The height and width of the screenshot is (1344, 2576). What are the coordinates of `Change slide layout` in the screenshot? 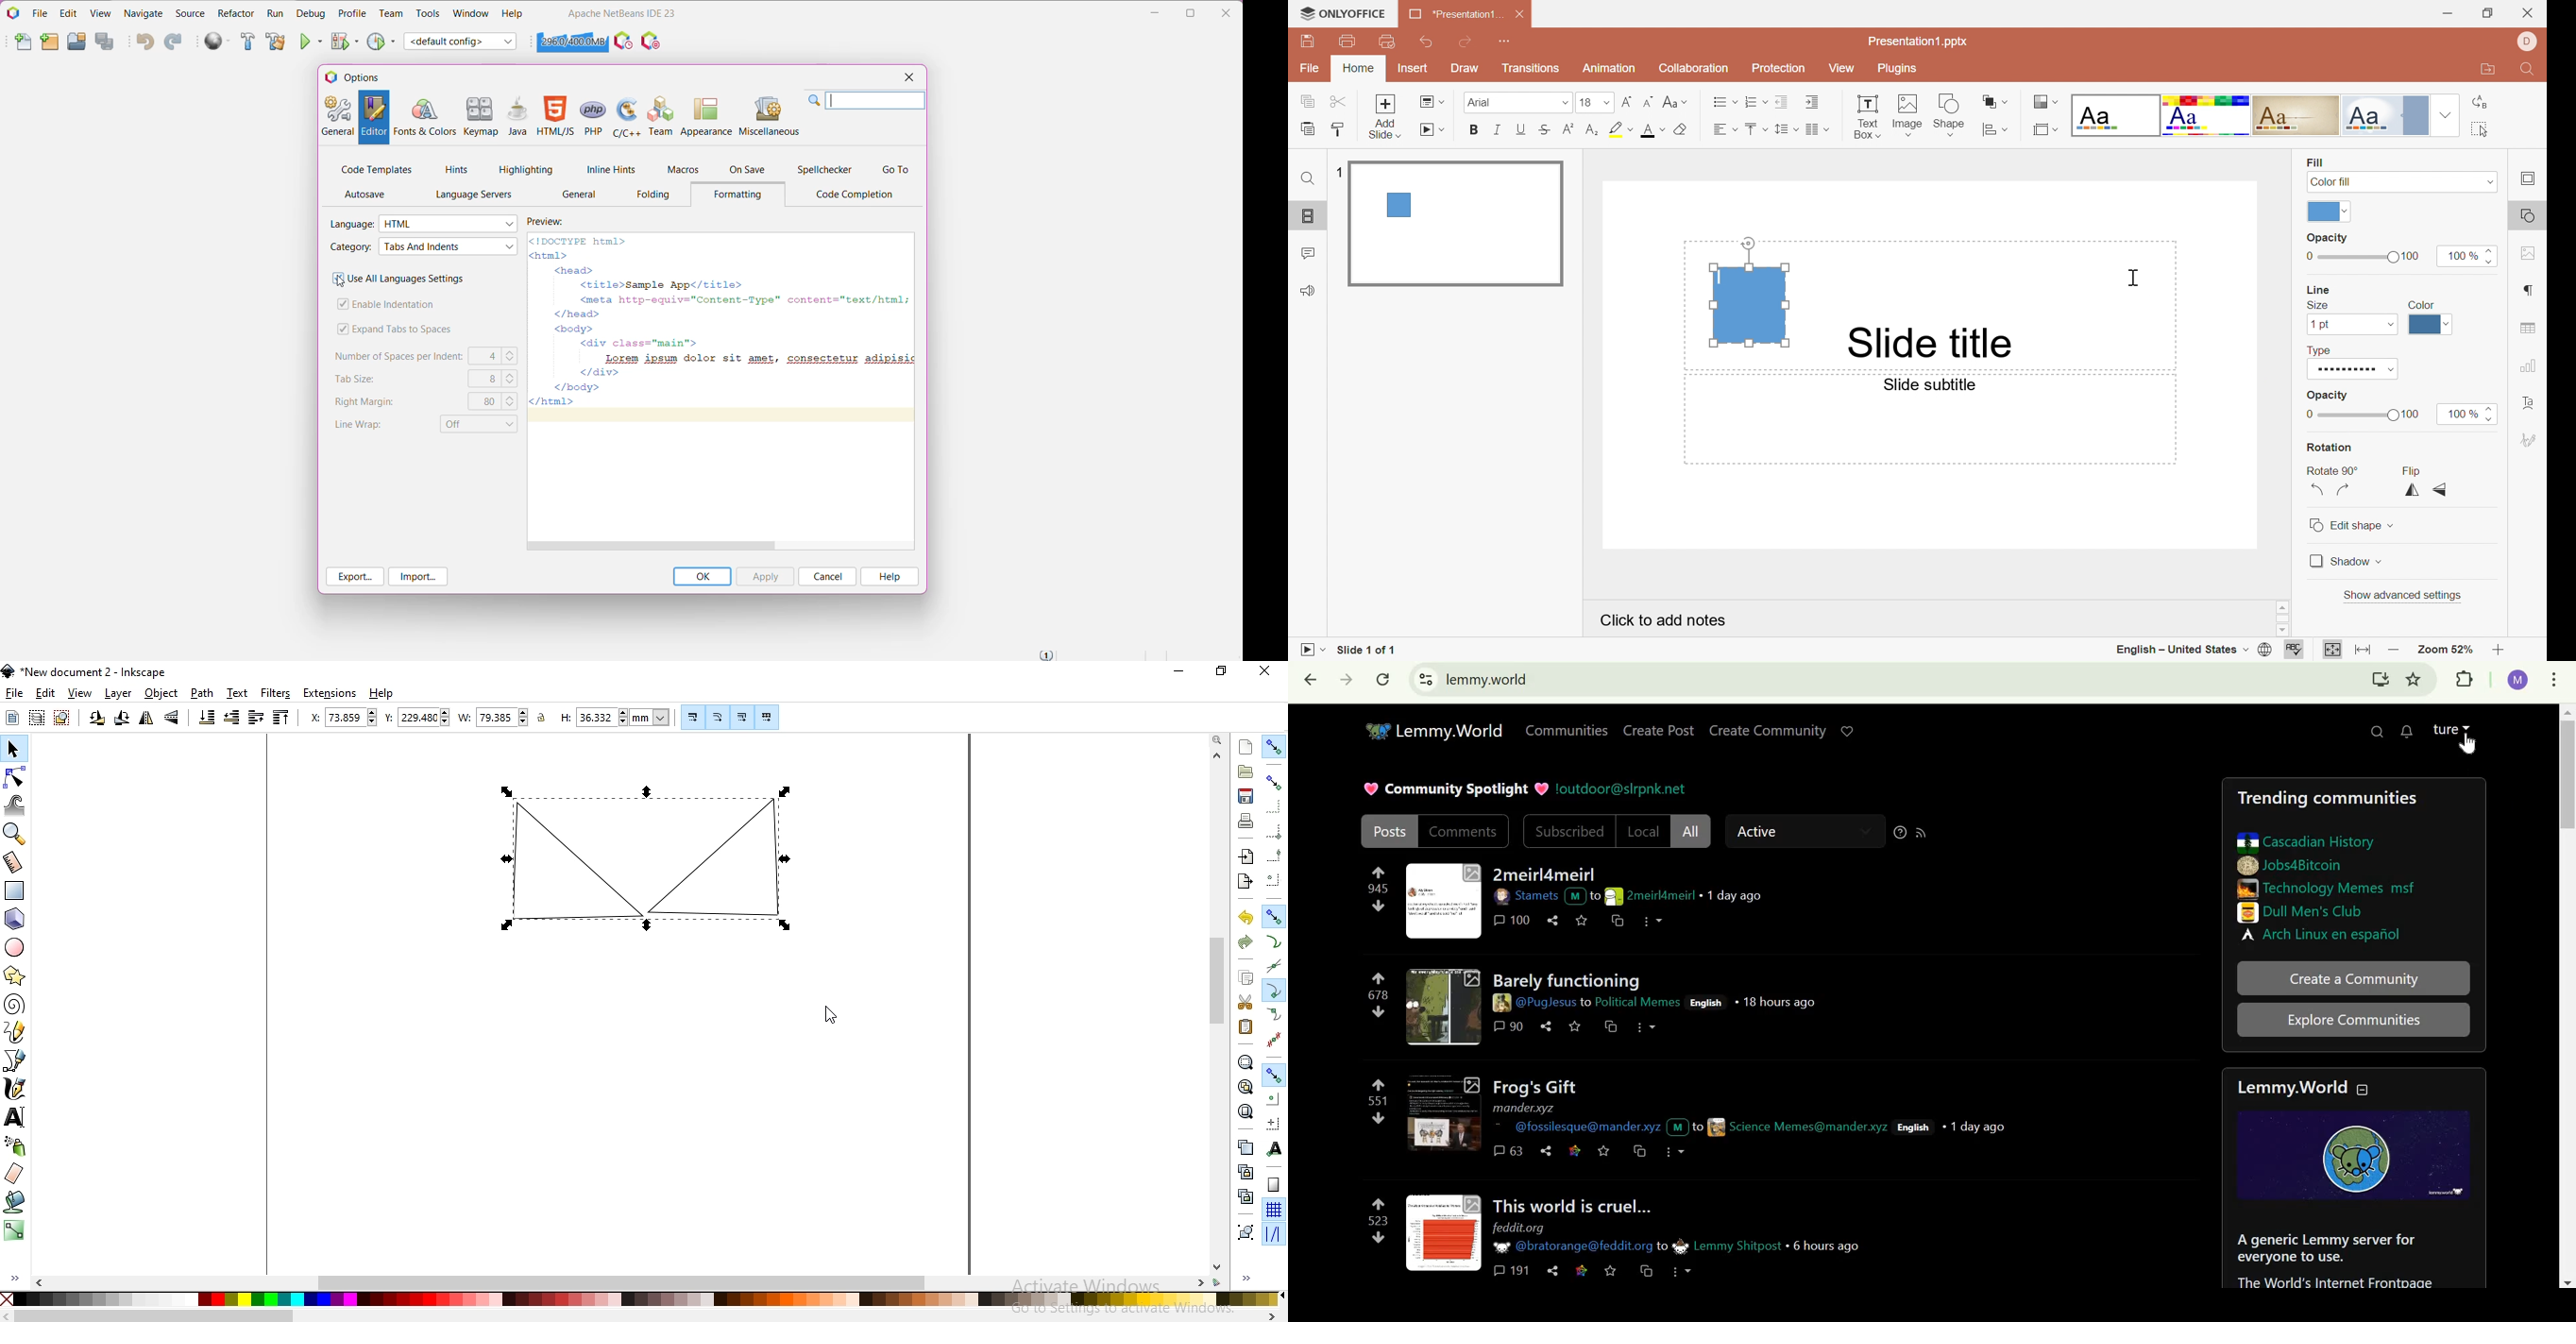 It's located at (1431, 102).